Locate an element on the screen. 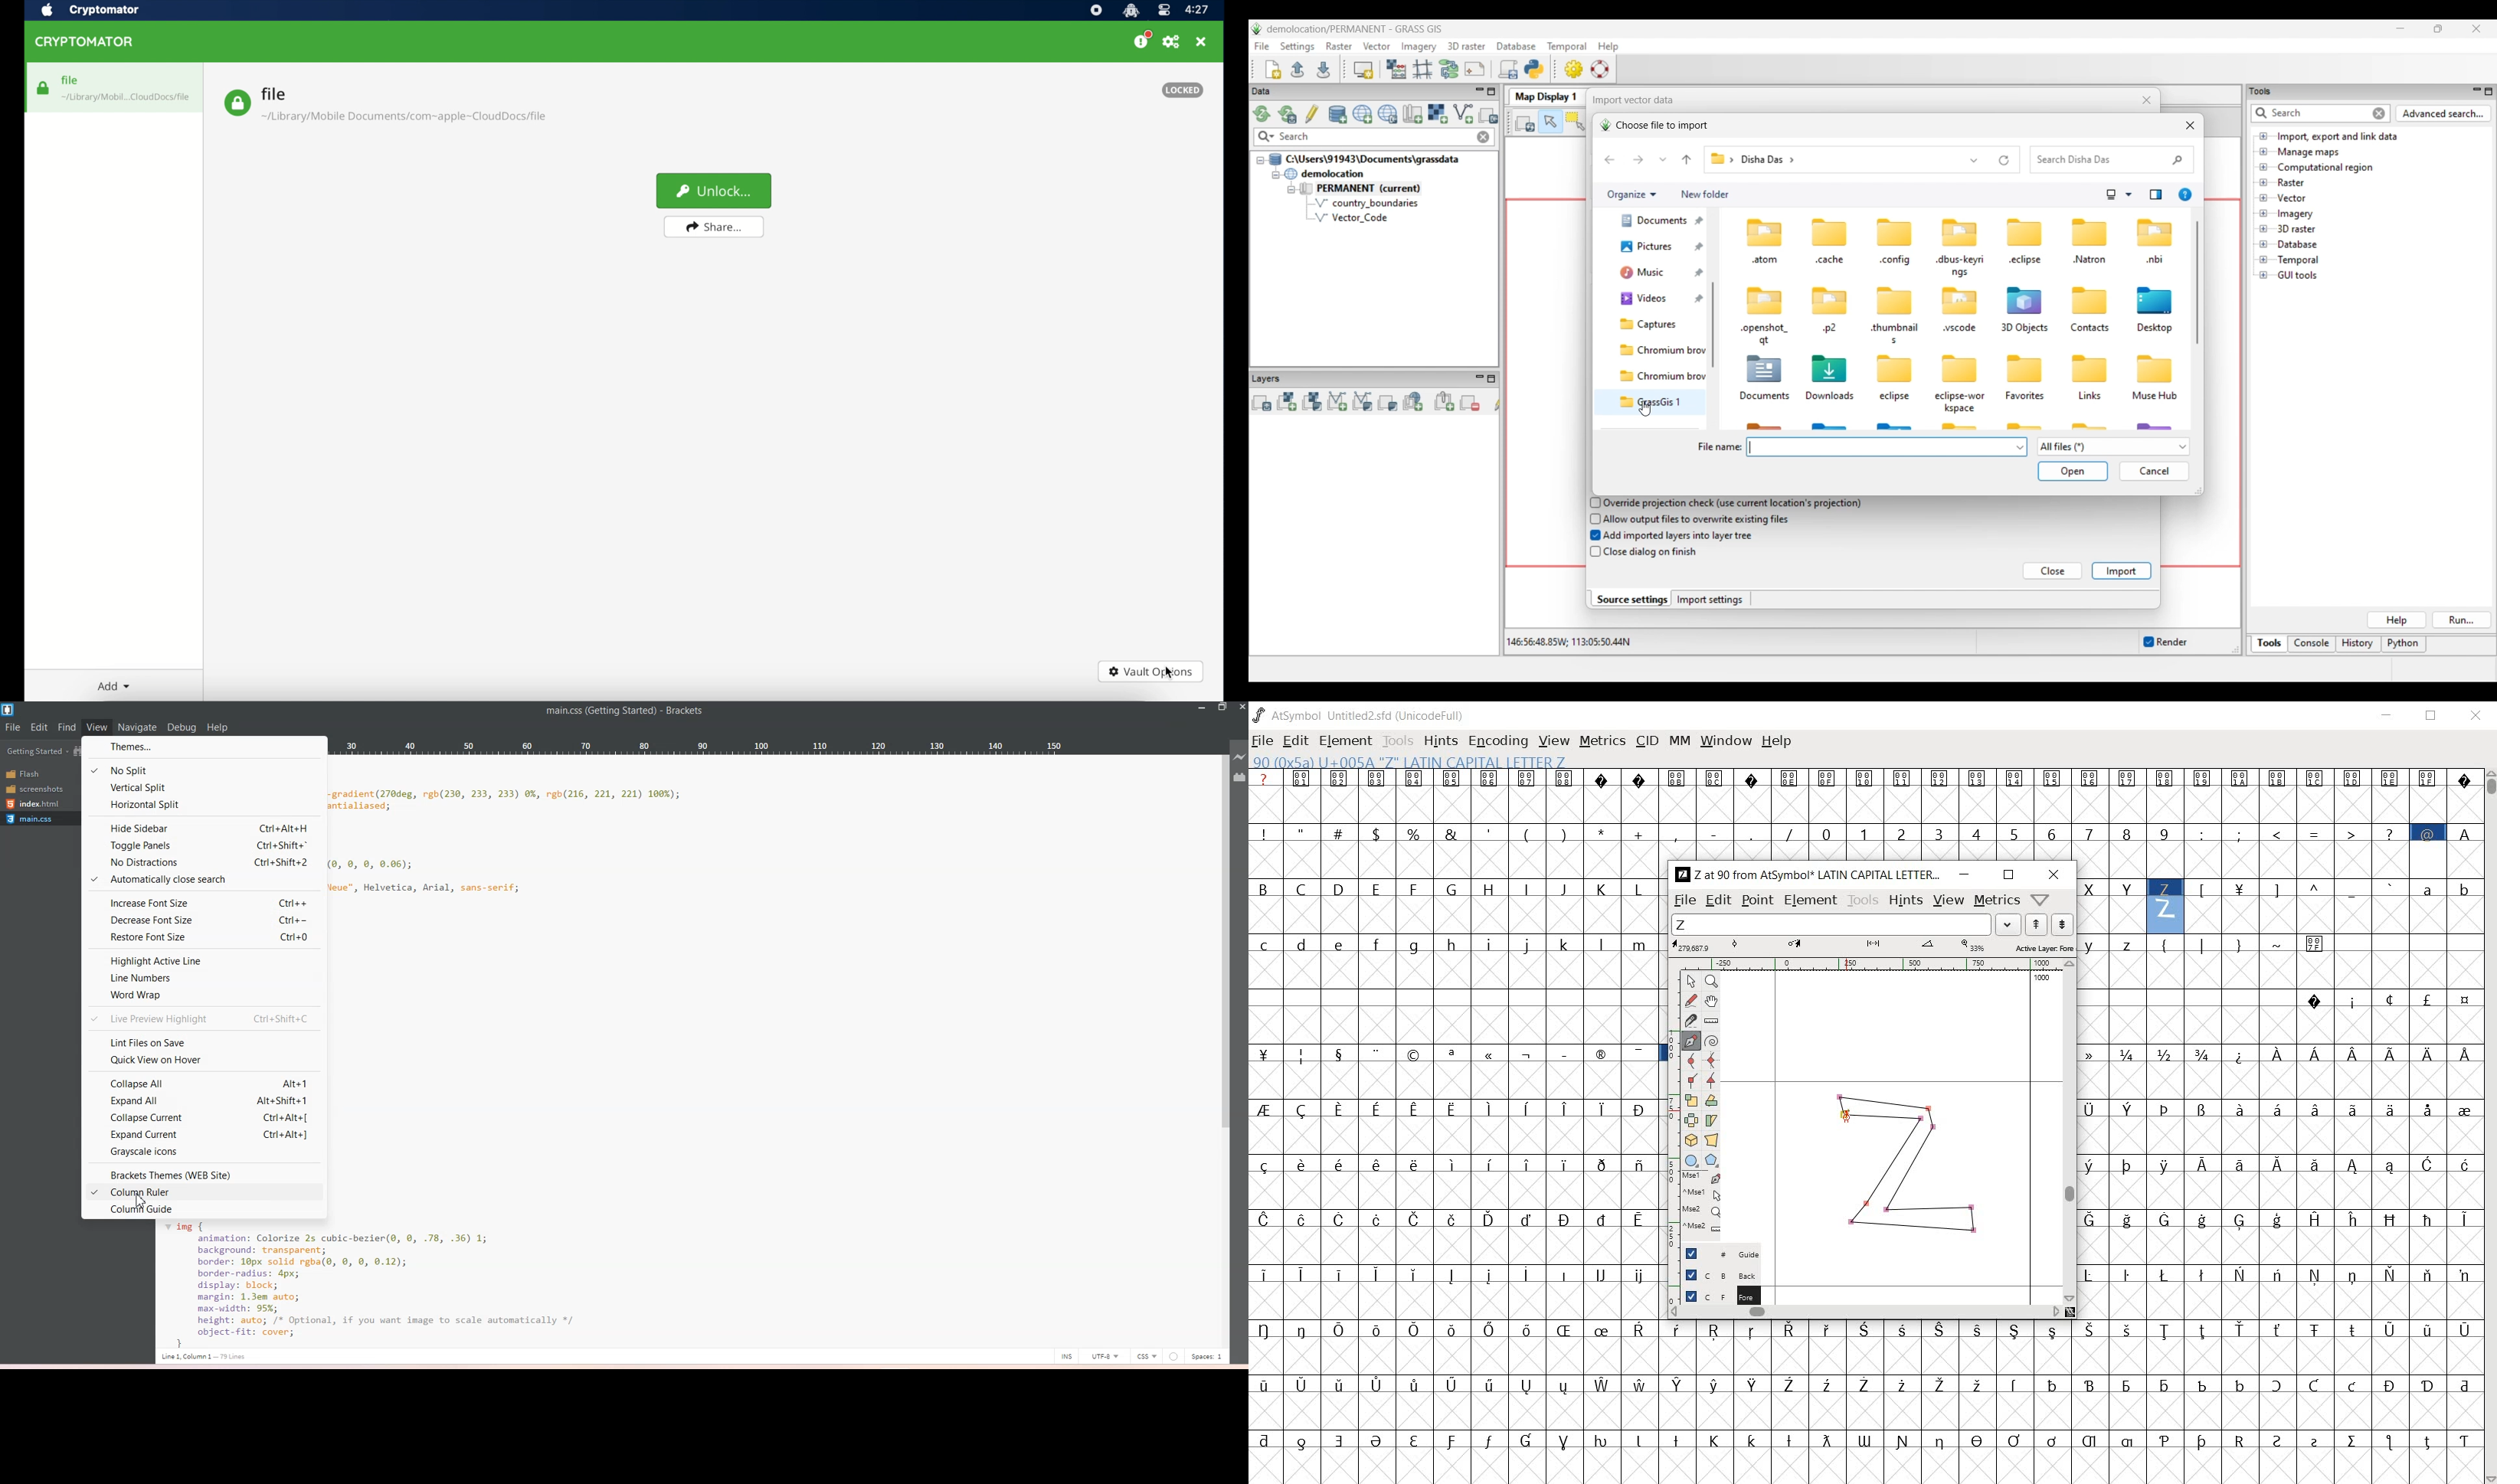  Cursor position is located at coordinates (208, 1358).